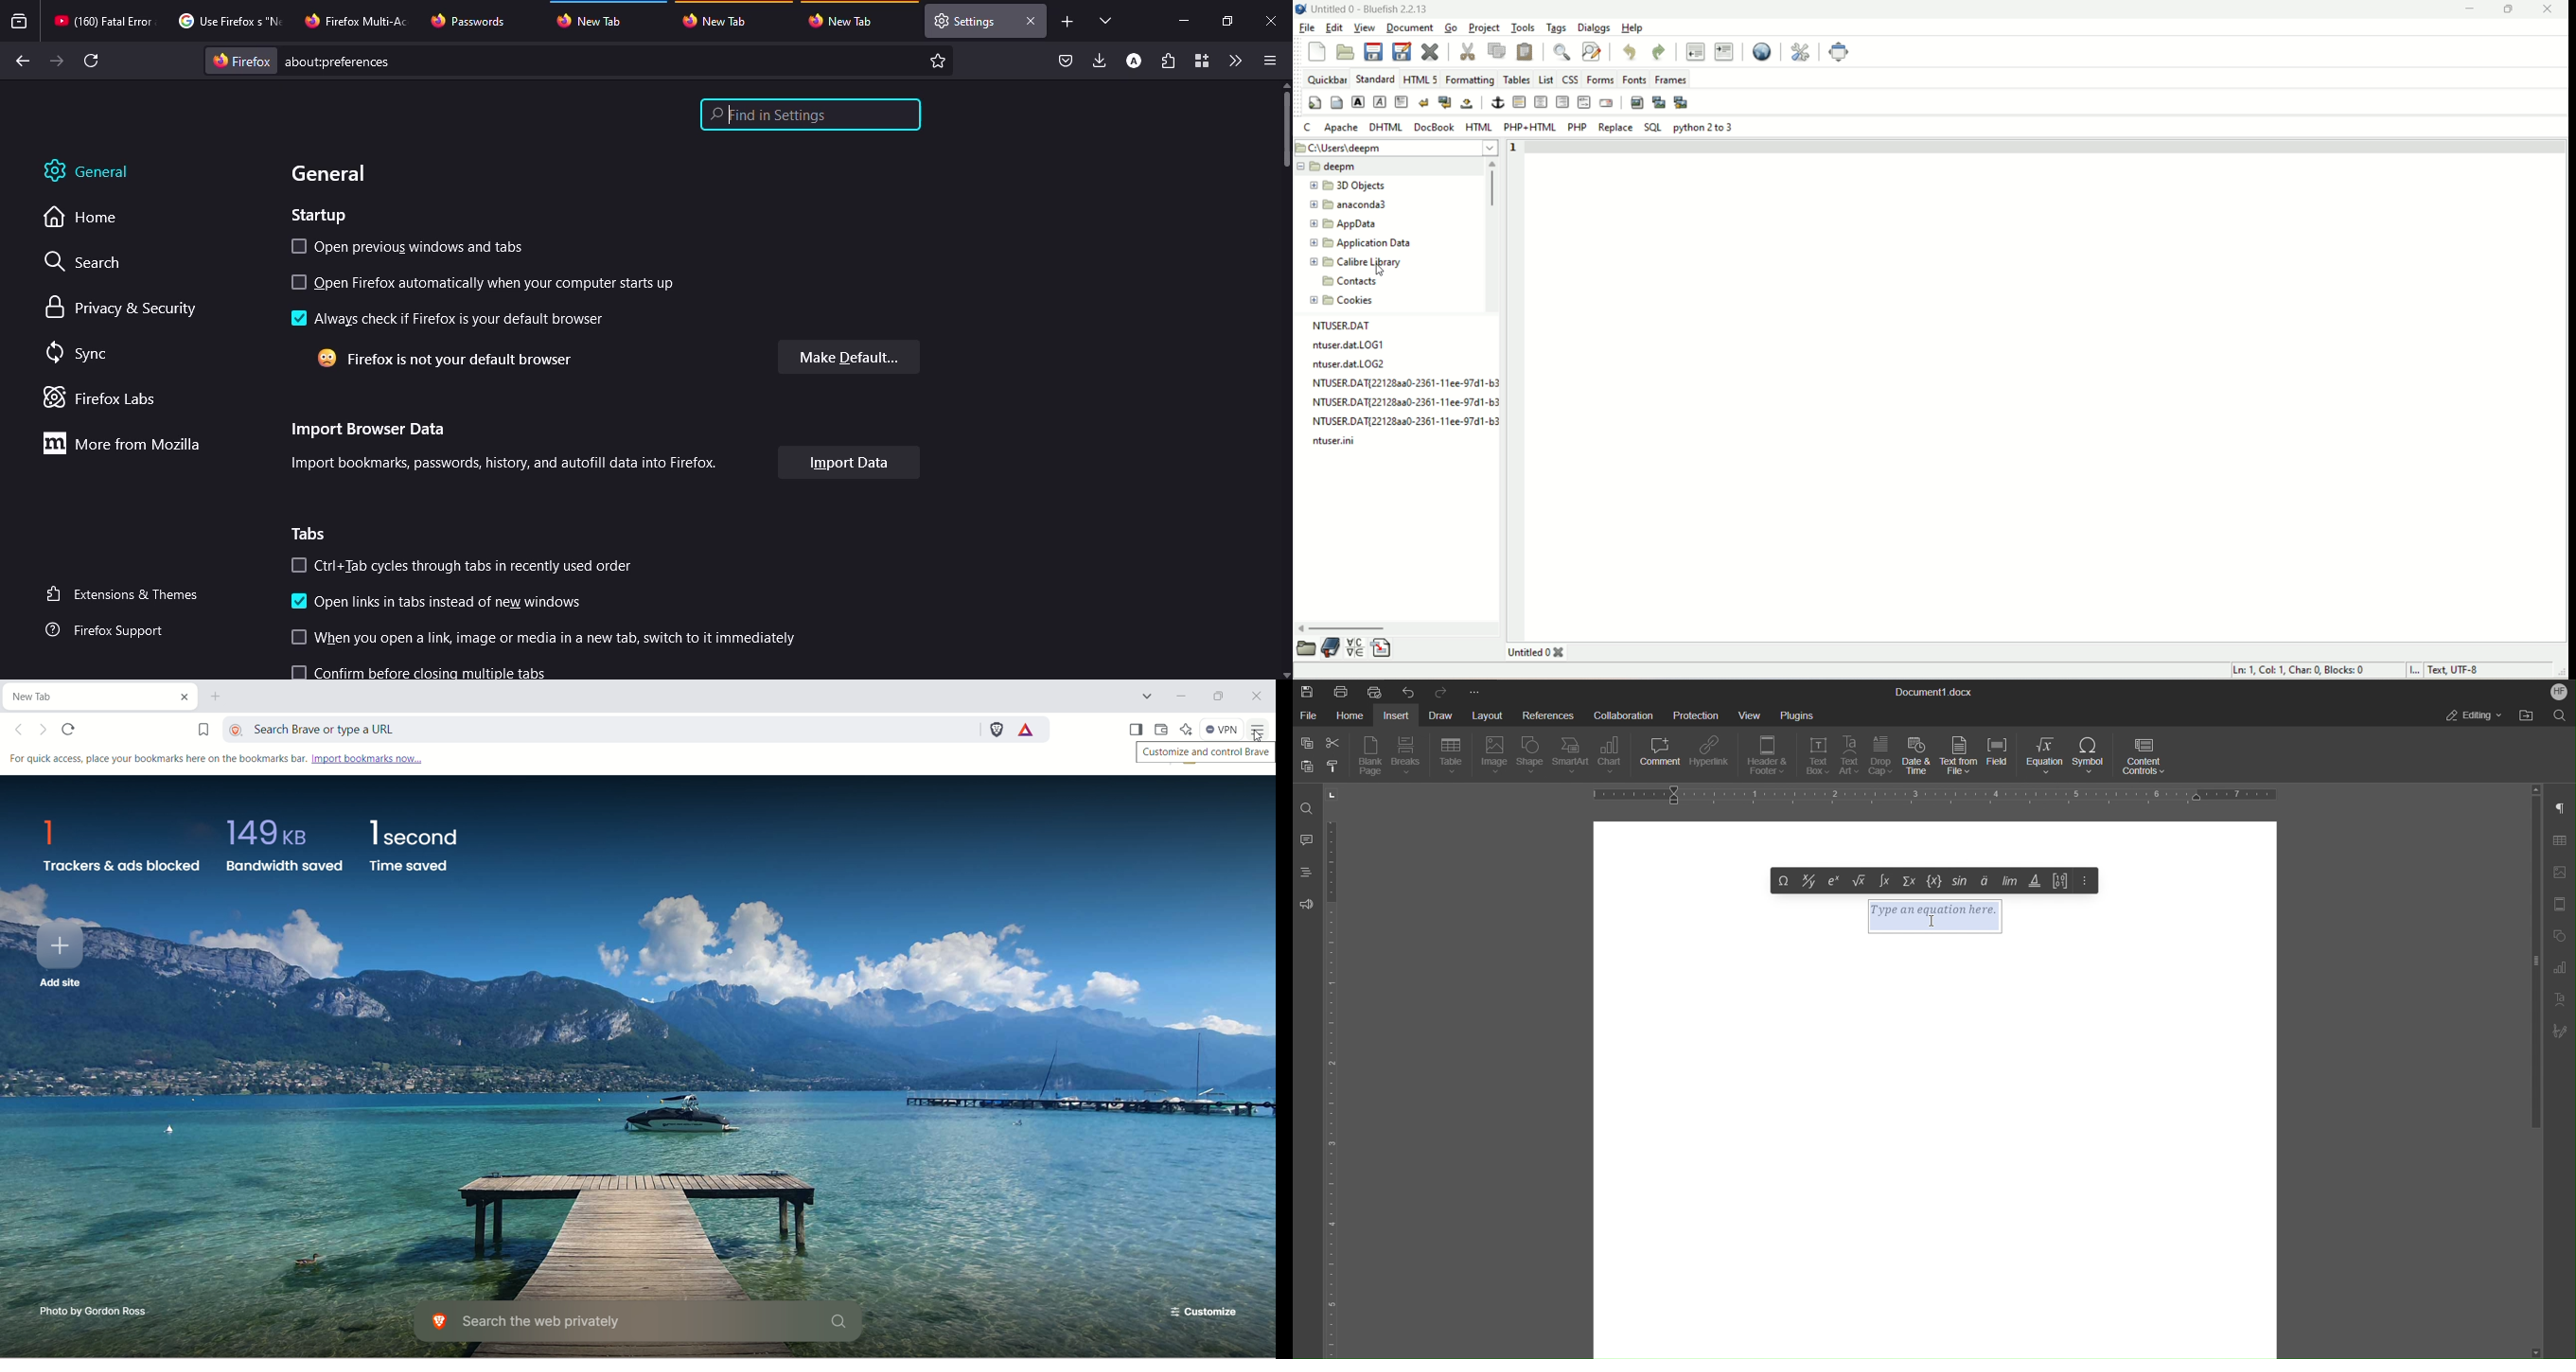 The image size is (2576, 1372). What do you see at coordinates (2085, 879) in the screenshot?
I see `More` at bounding box center [2085, 879].